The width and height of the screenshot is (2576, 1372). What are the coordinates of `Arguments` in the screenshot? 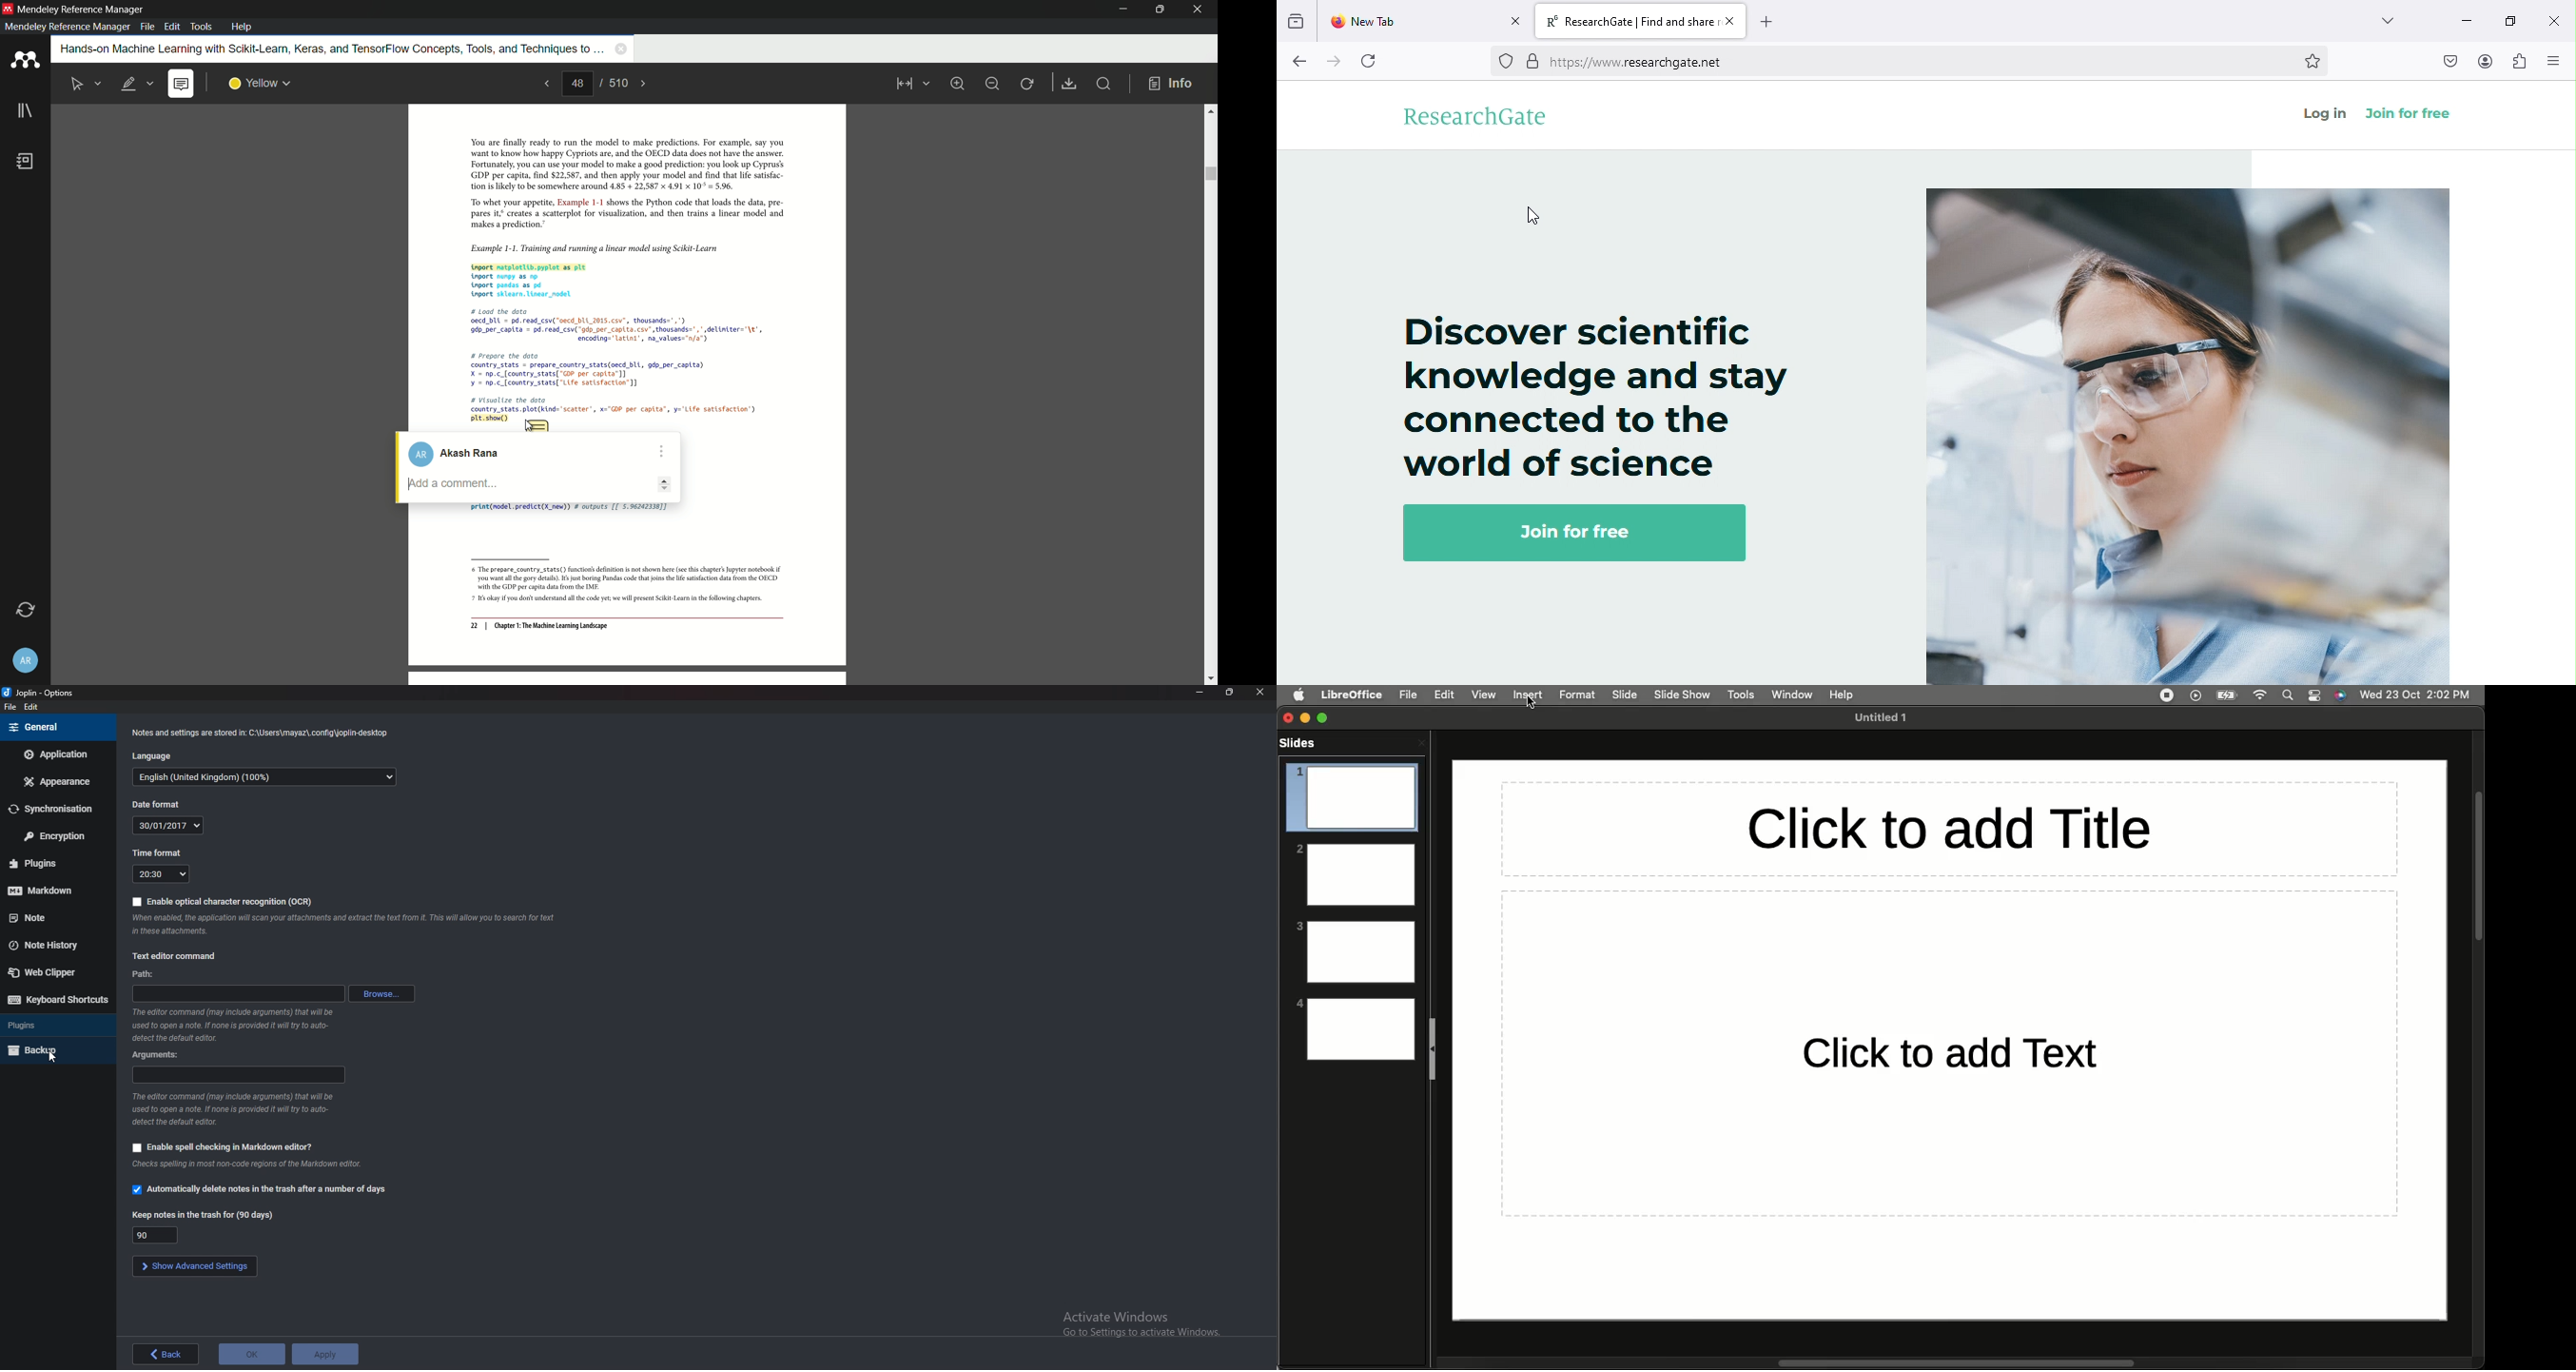 It's located at (160, 1054).